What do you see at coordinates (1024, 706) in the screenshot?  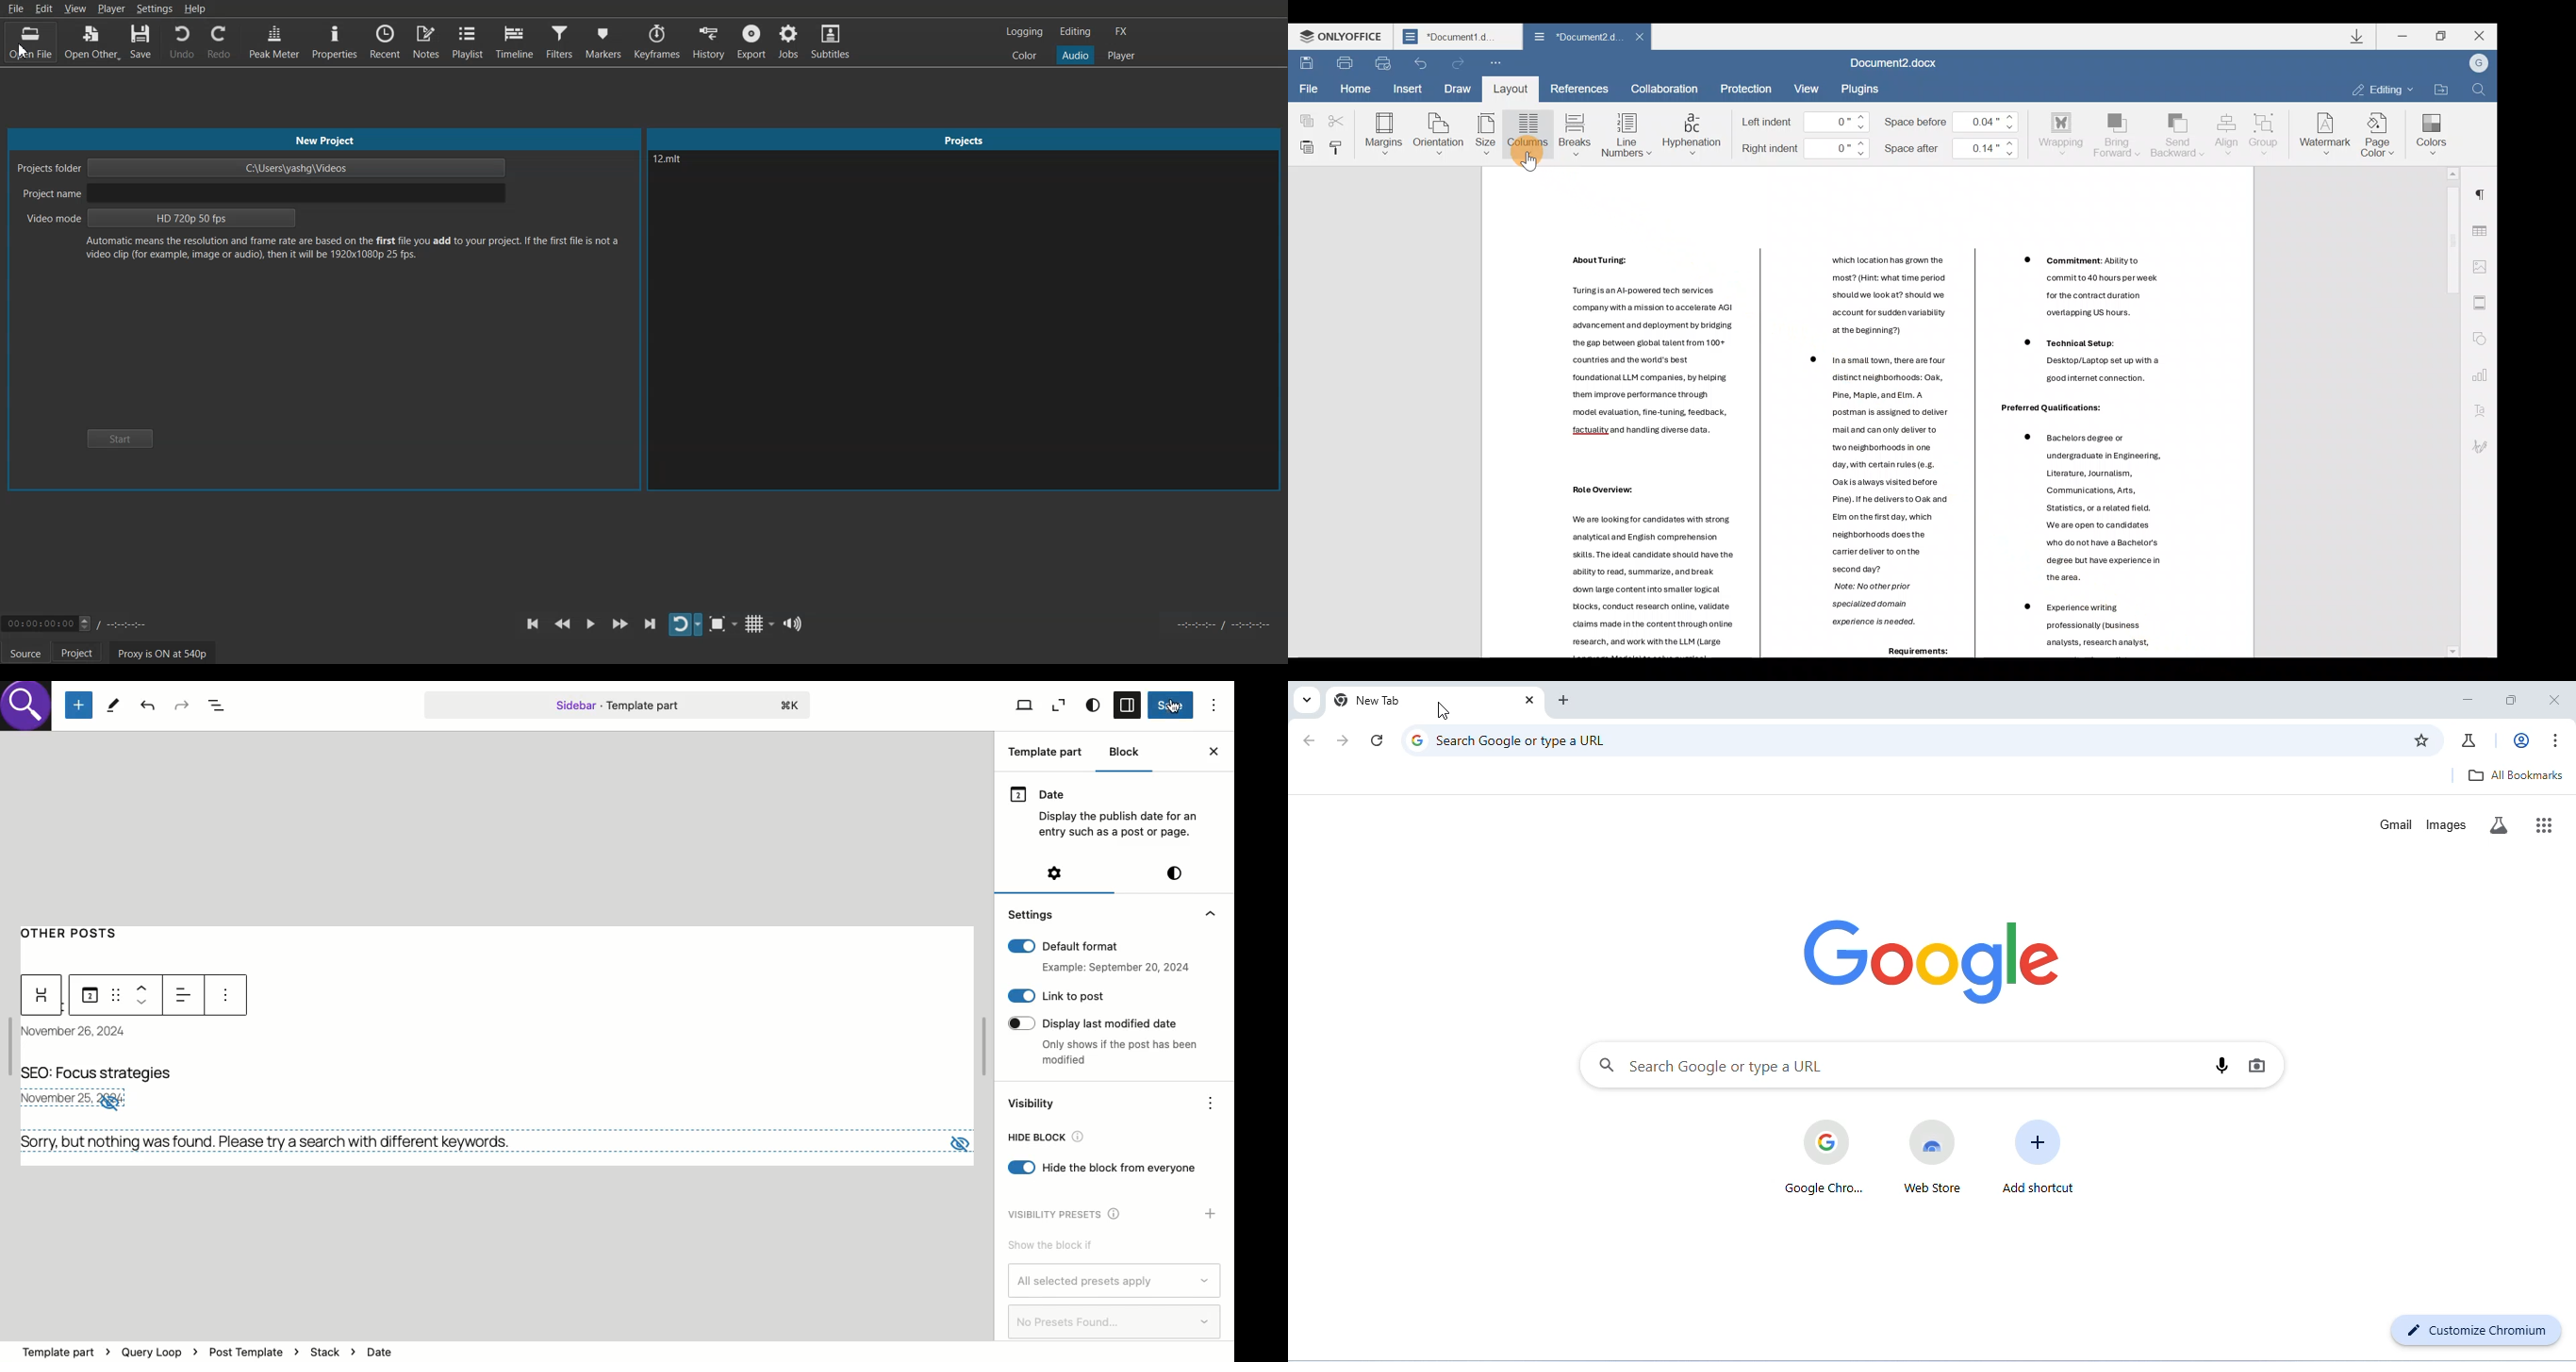 I see `View` at bounding box center [1024, 706].